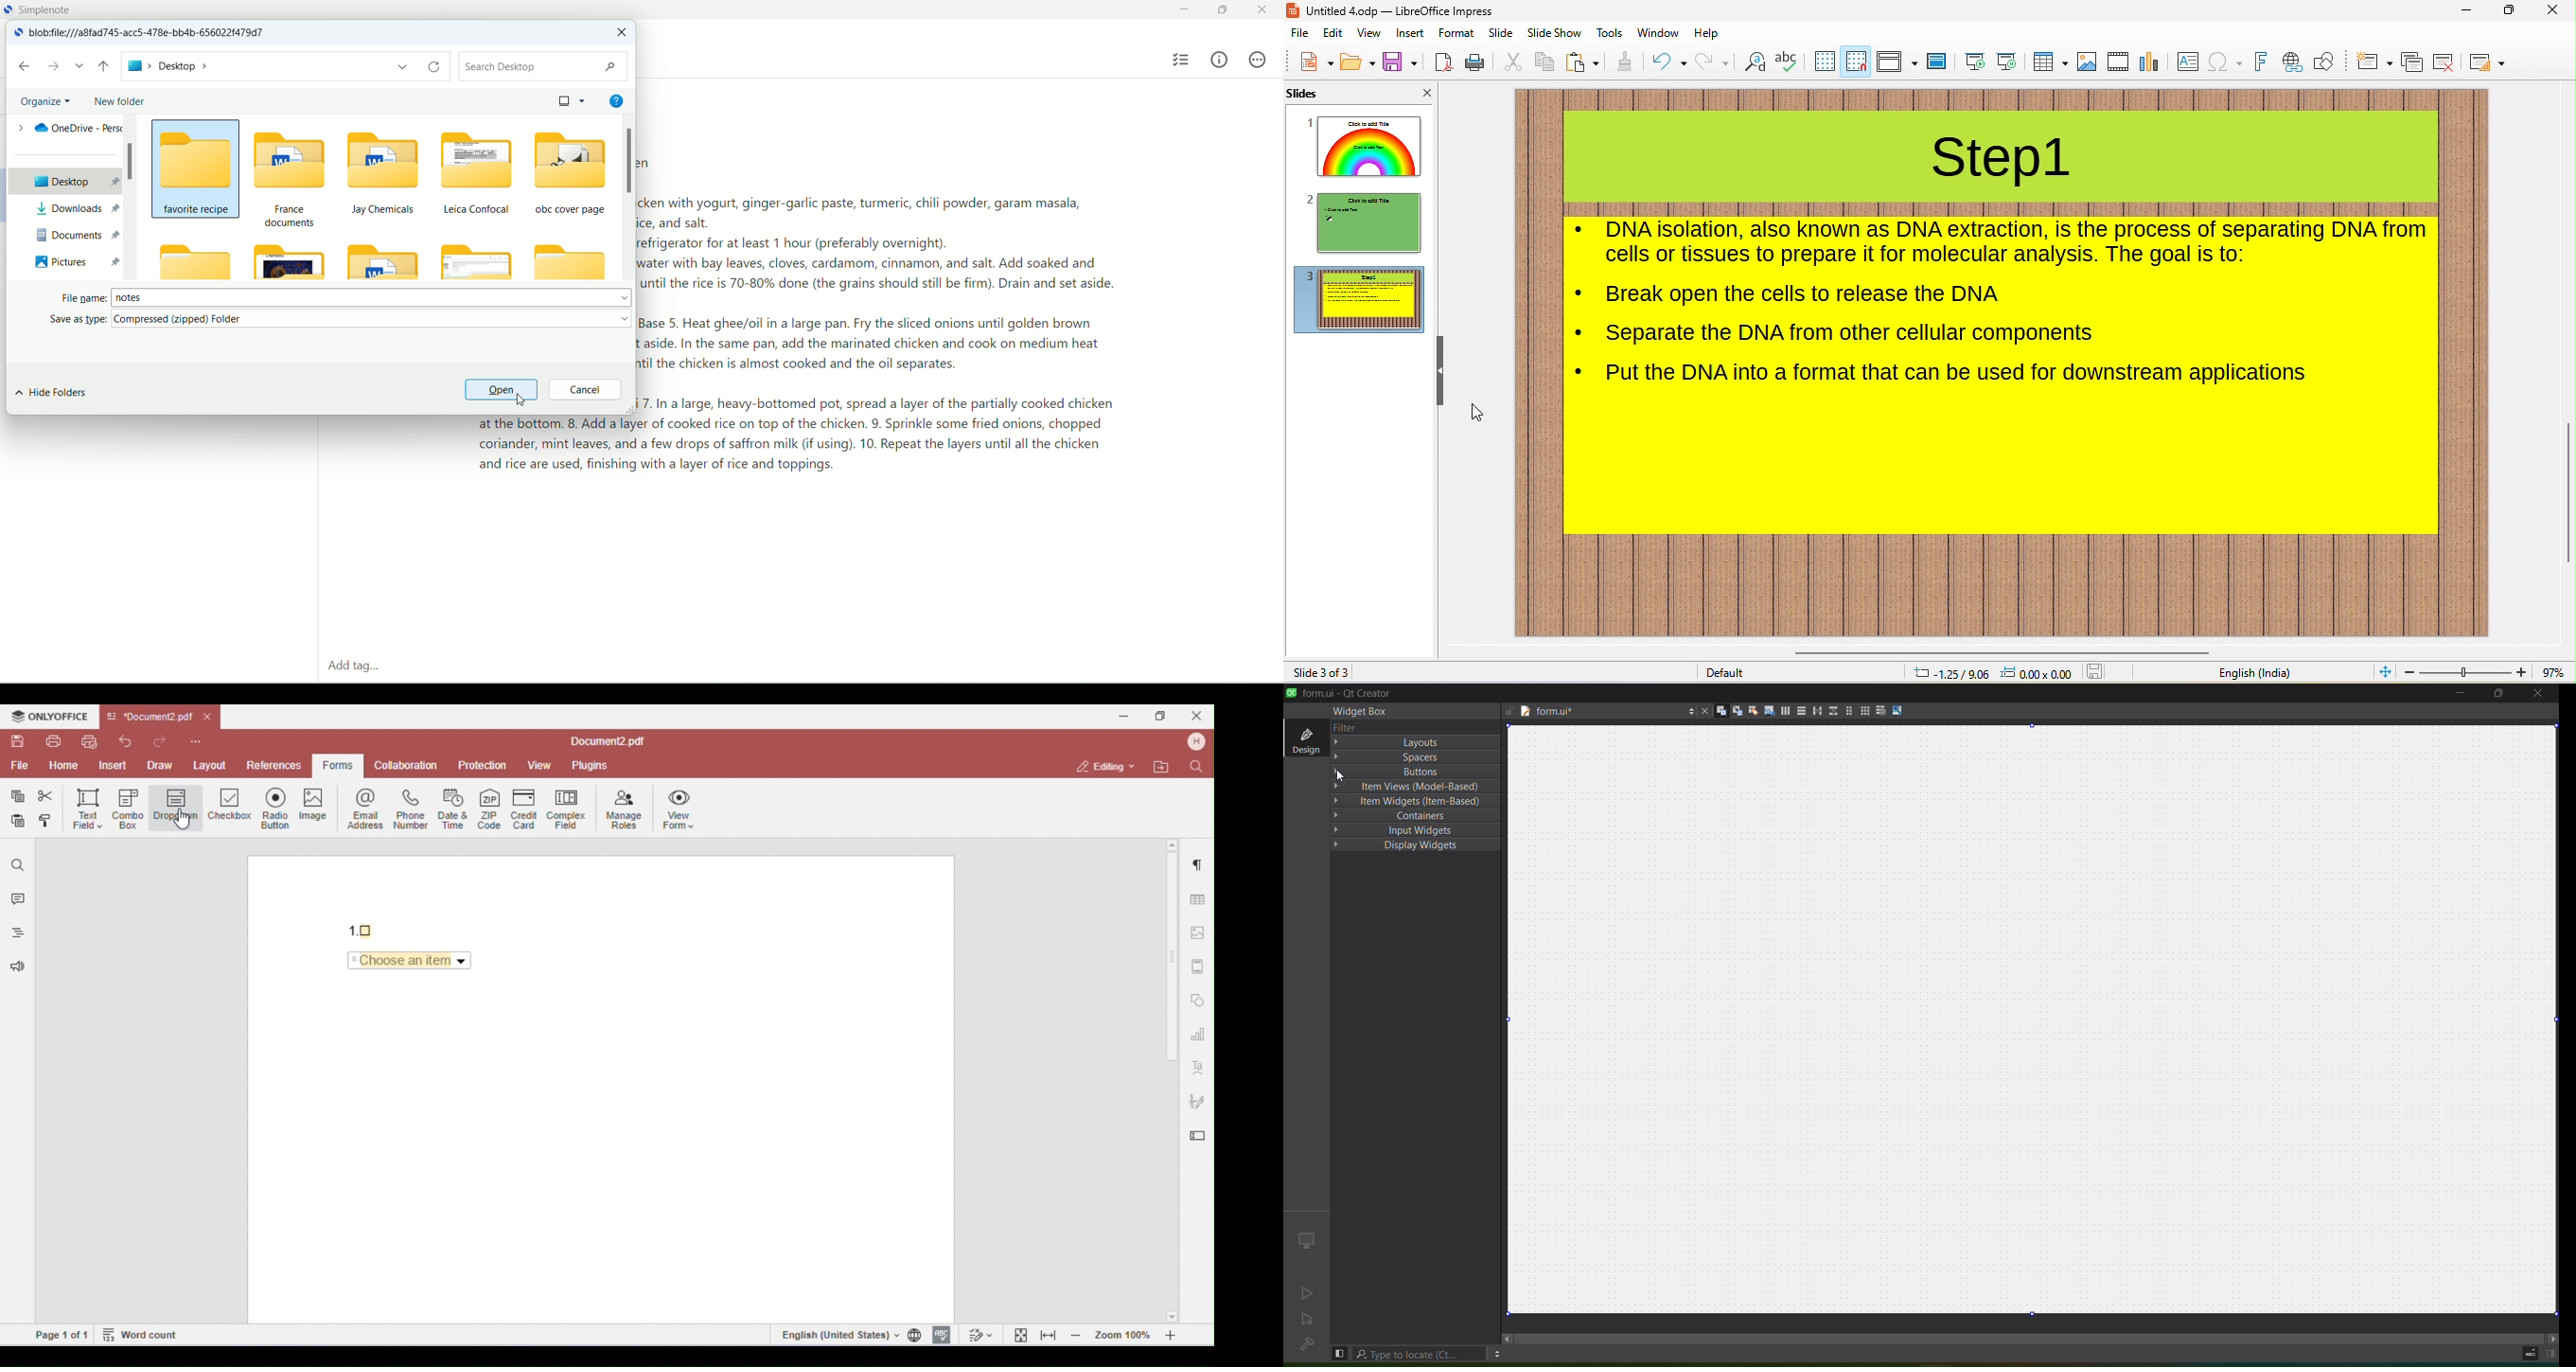  What do you see at coordinates (1718, 710) in the screenshot?
I see `edit widgets` at bounding box center [1718, 710].